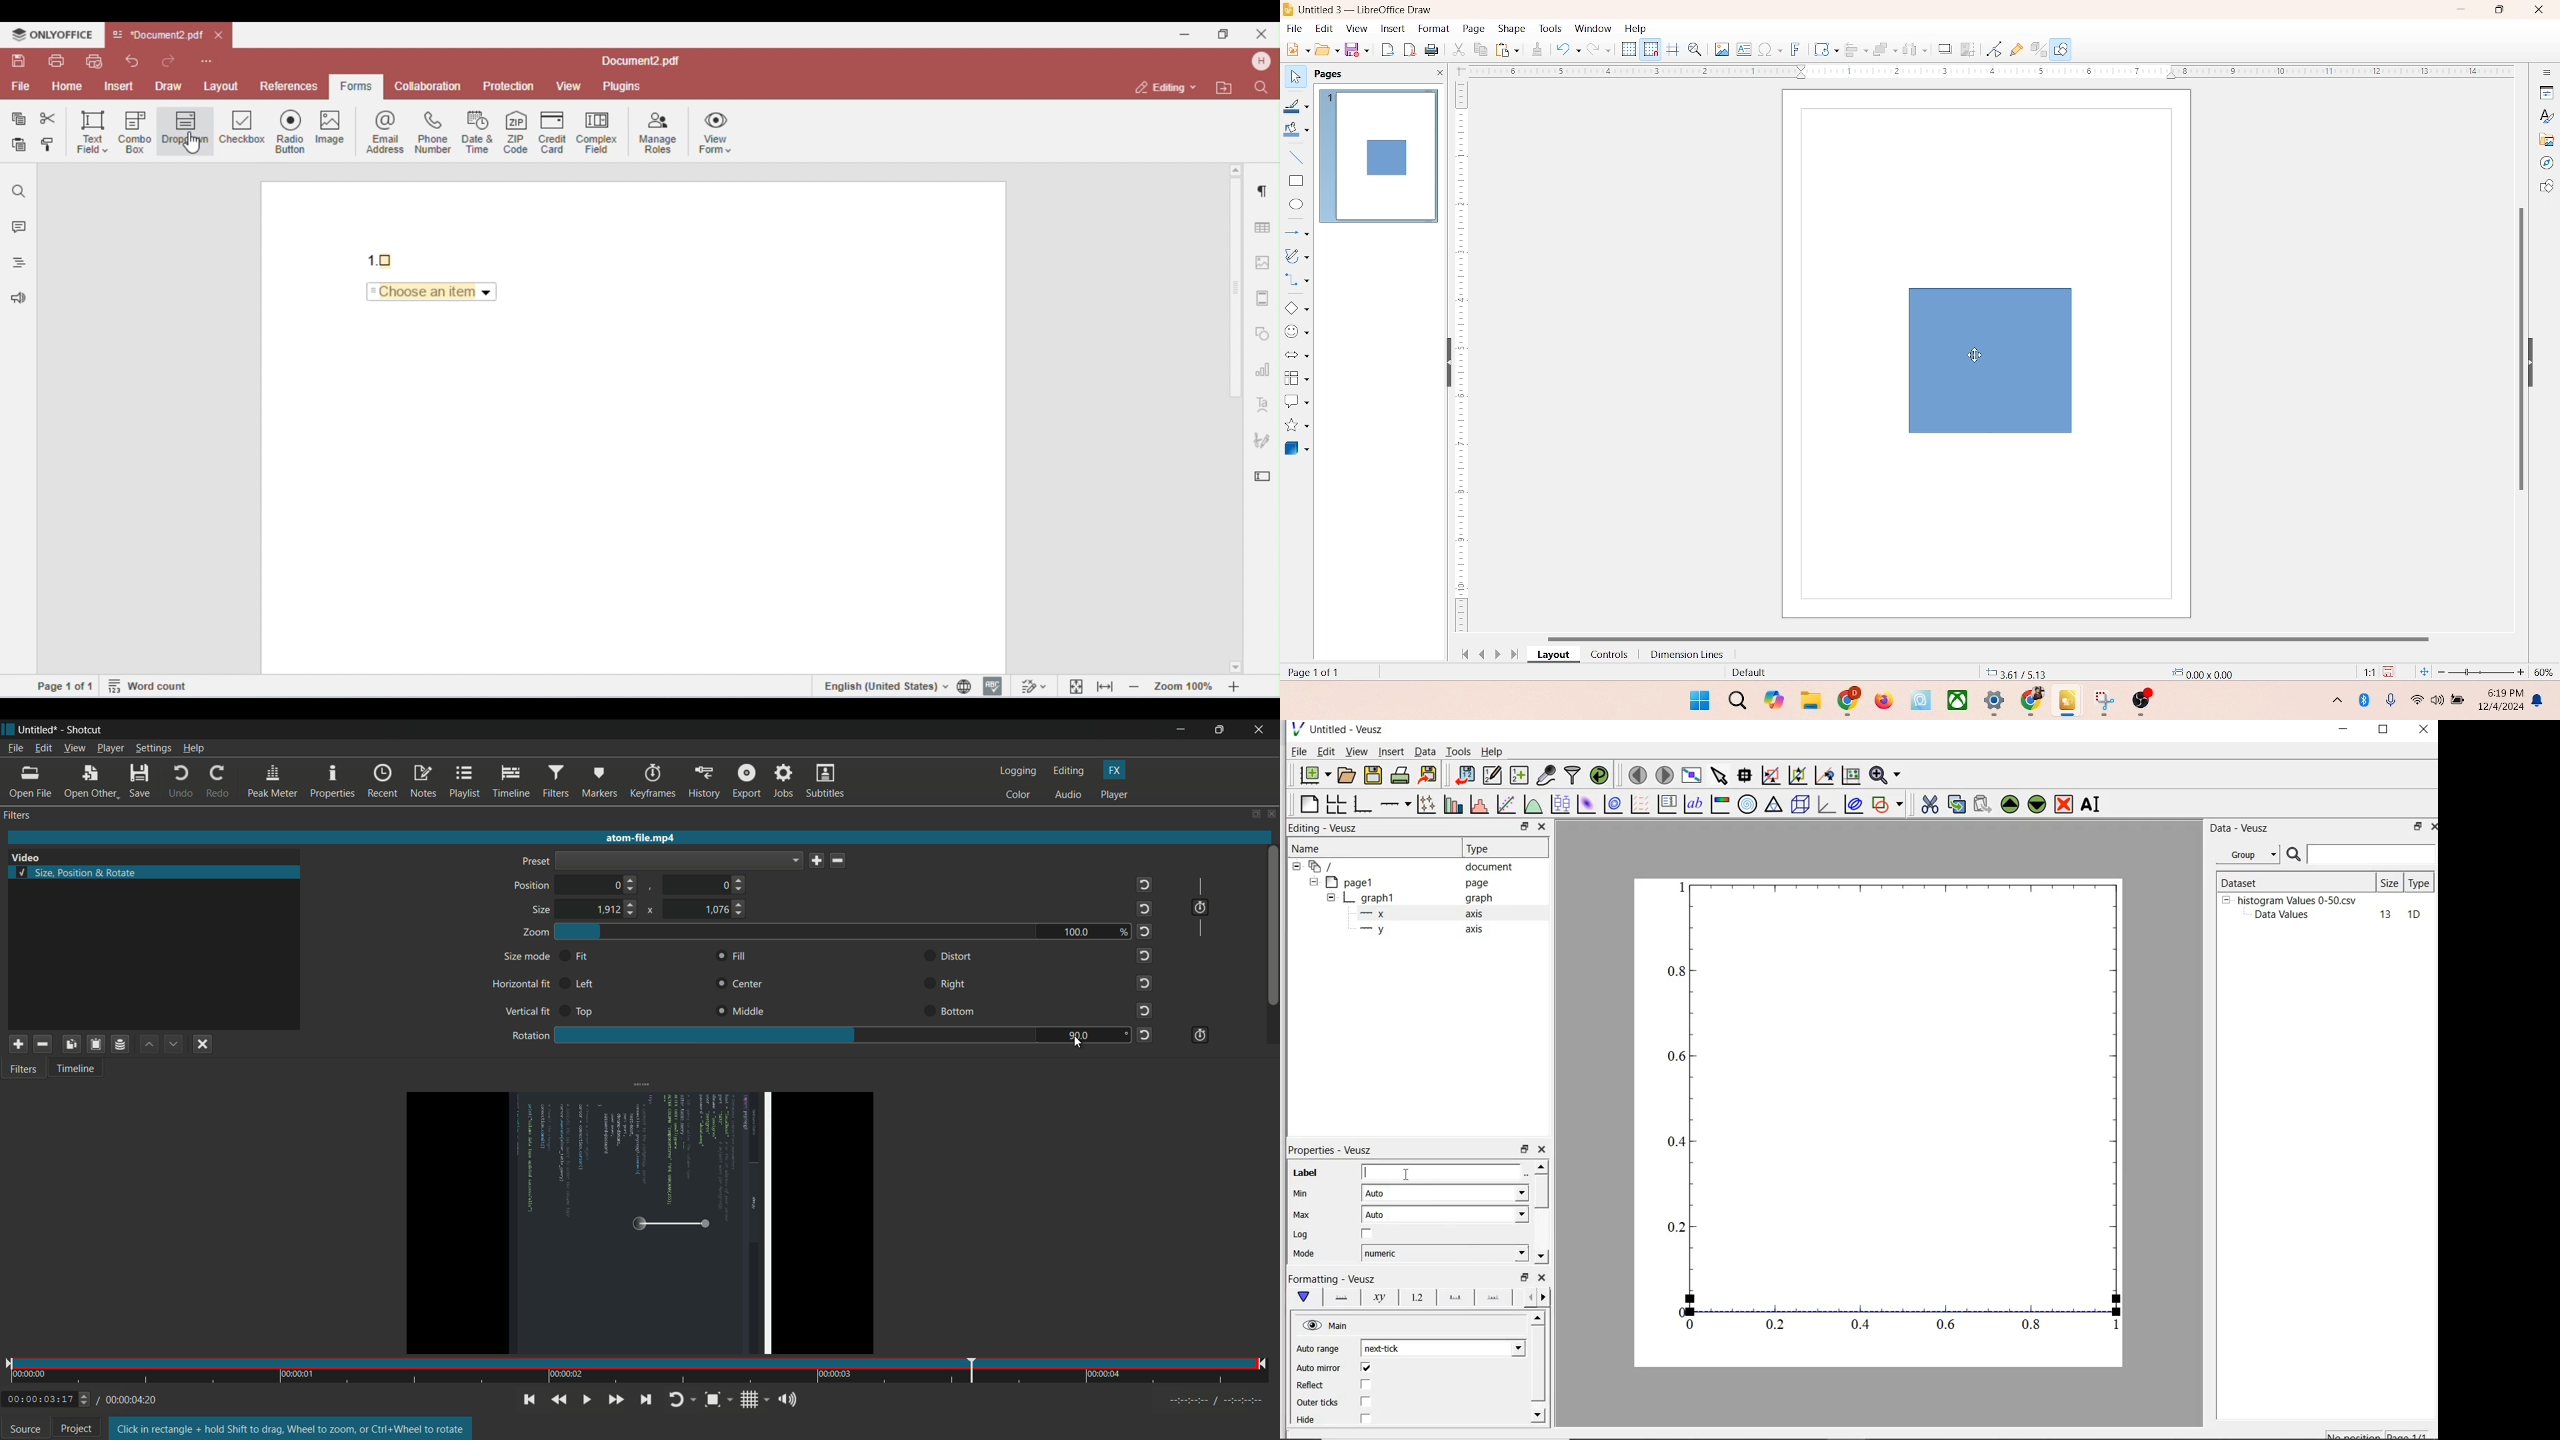  I want to click on fontwork text, so click(1796, 47).